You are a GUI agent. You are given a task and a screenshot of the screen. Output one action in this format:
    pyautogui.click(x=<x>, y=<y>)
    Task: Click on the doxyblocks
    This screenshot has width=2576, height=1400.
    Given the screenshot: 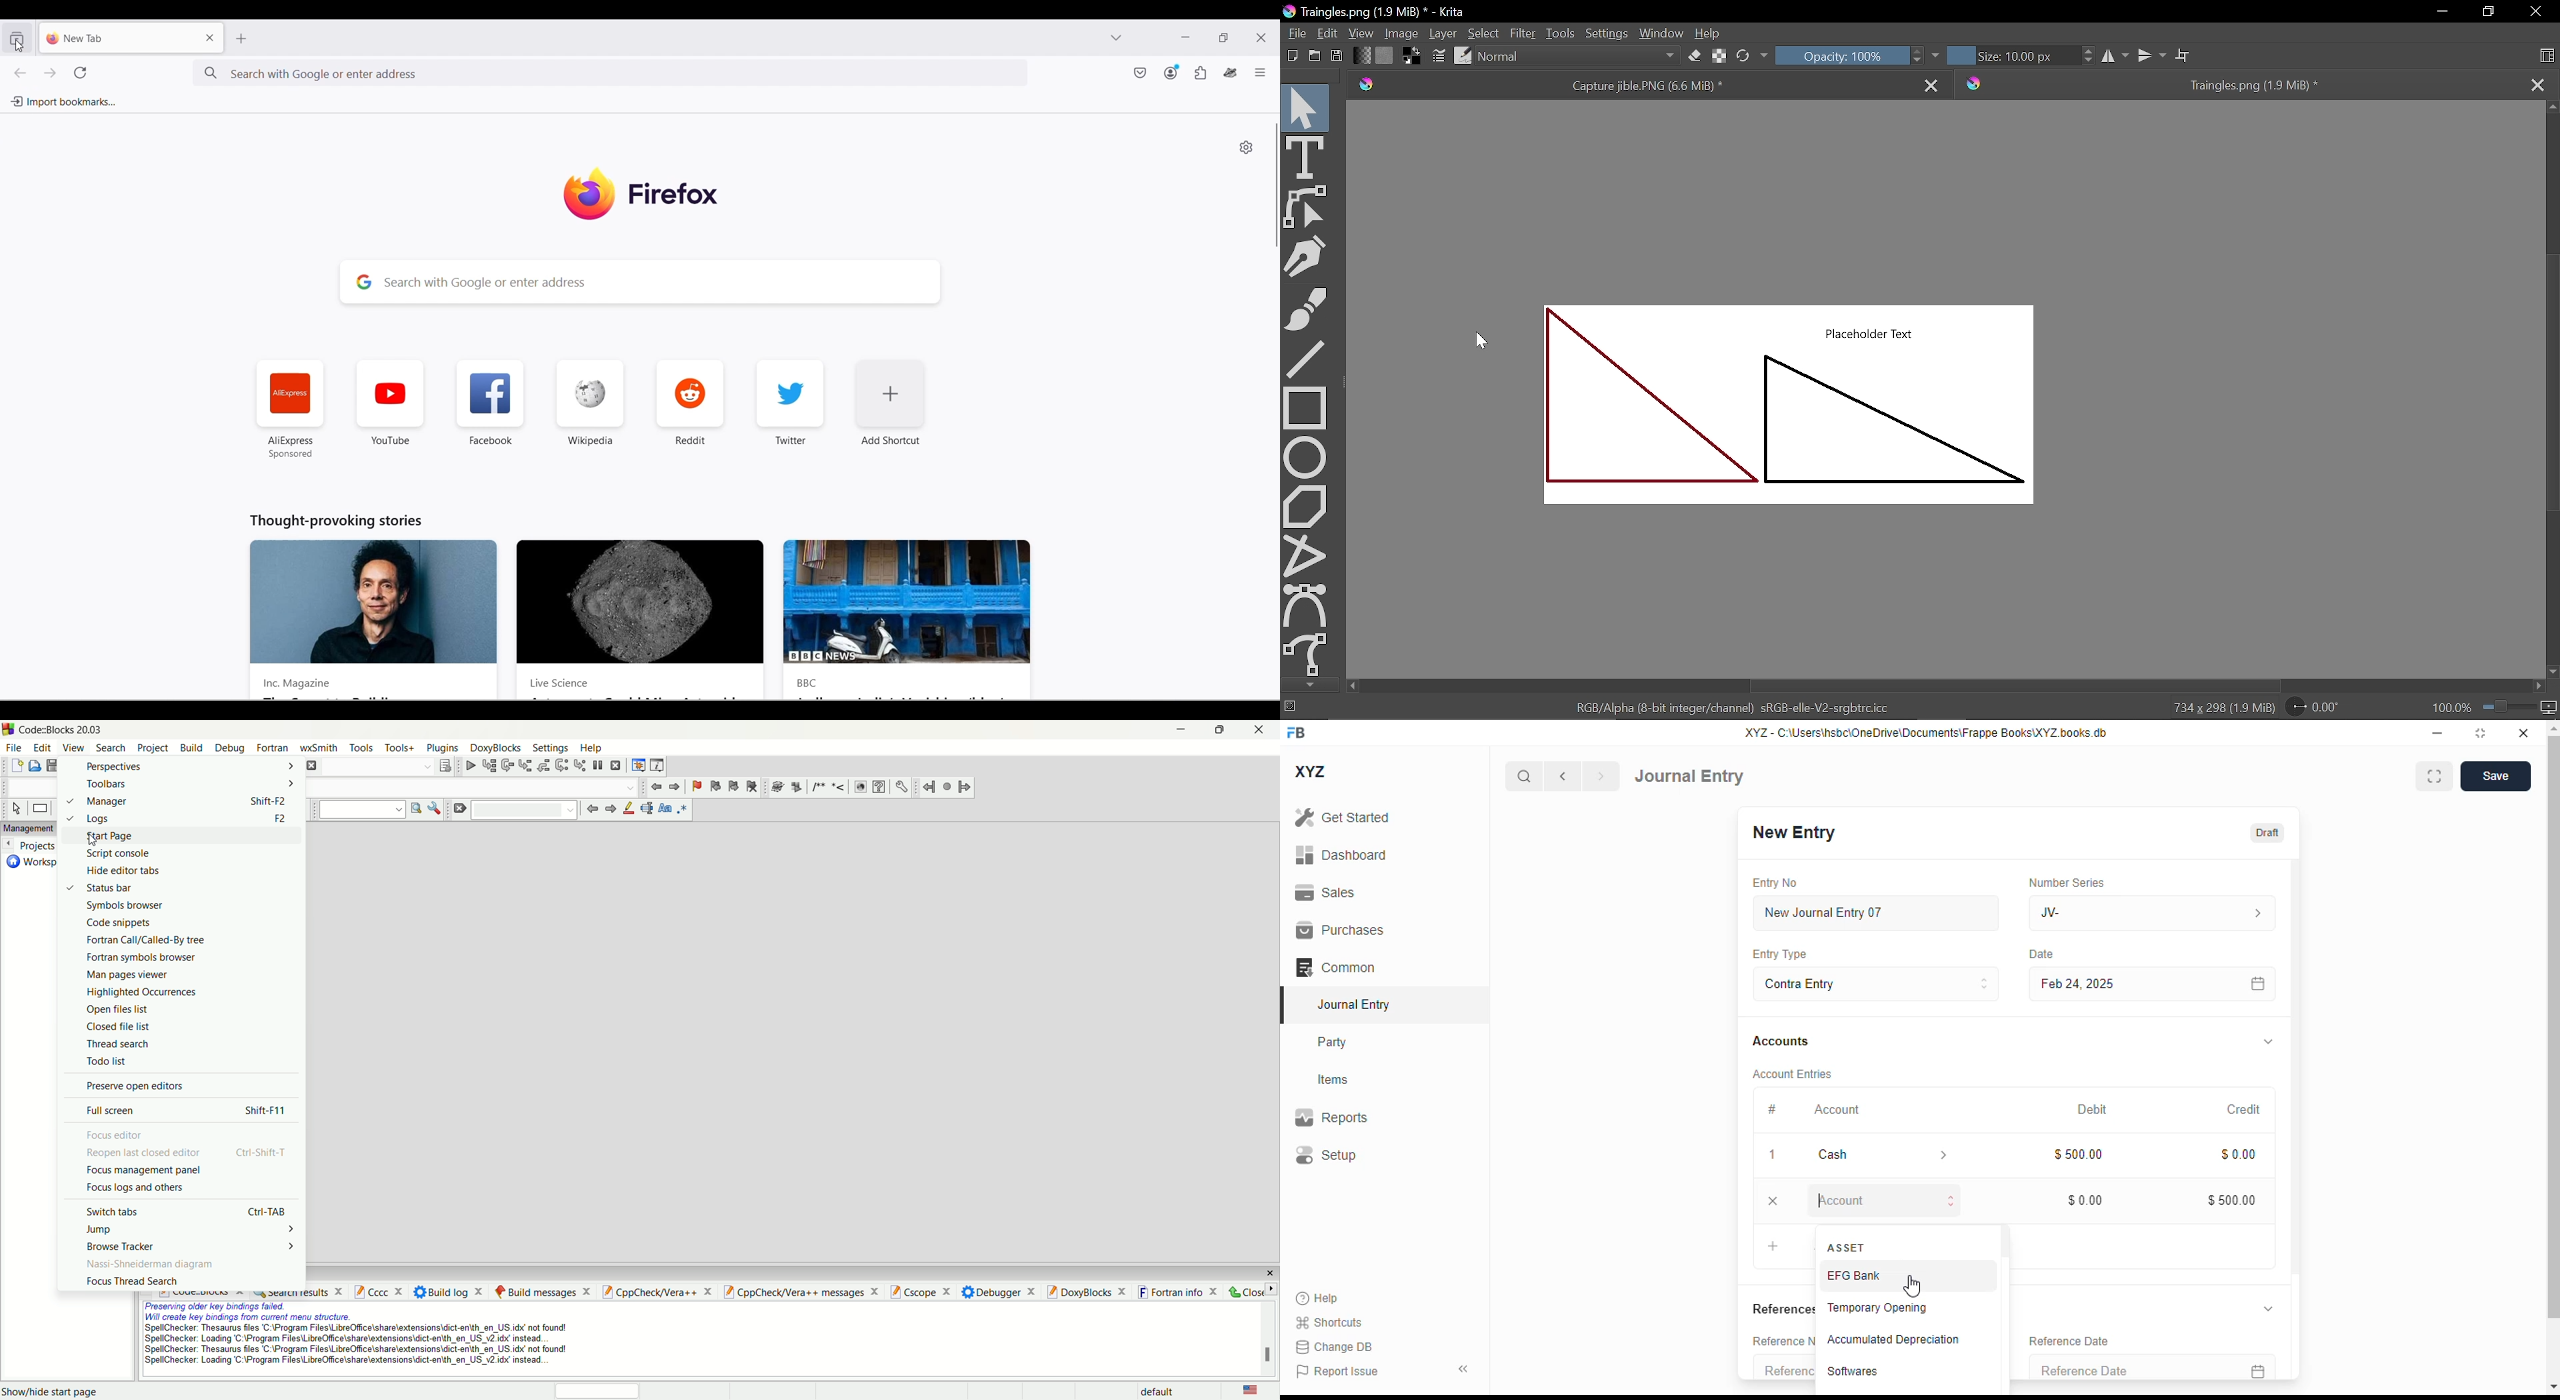 What is the action you would take?
    pyautogui.click(x=496, y=748)
    